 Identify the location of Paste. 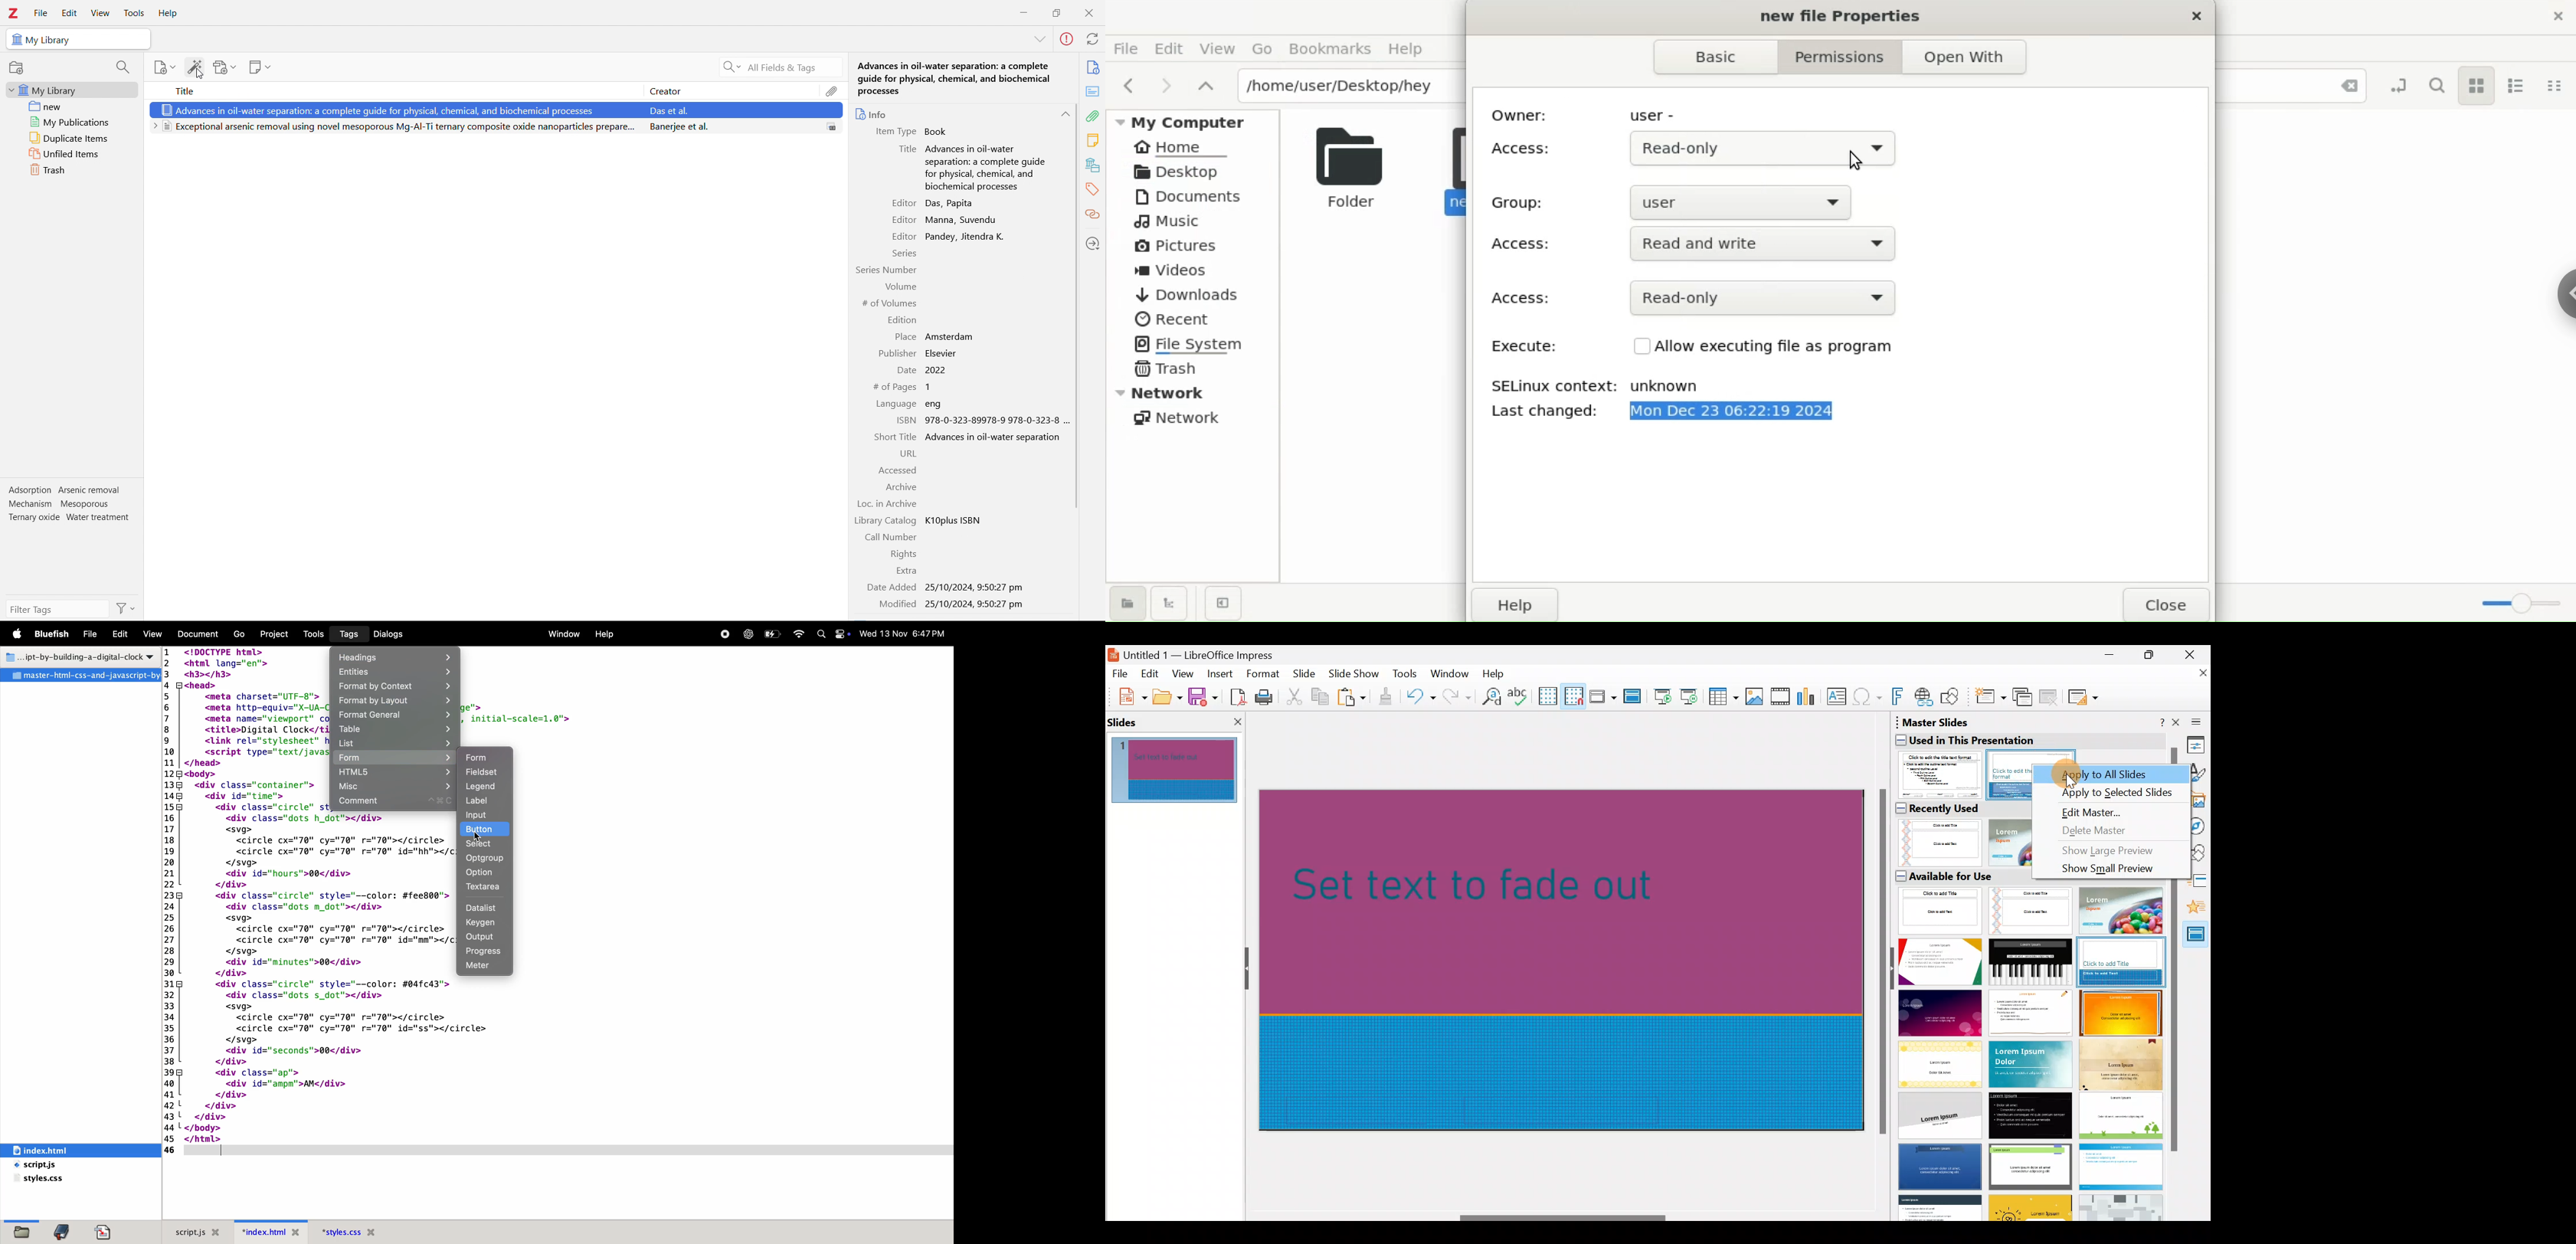
(1353, 699).